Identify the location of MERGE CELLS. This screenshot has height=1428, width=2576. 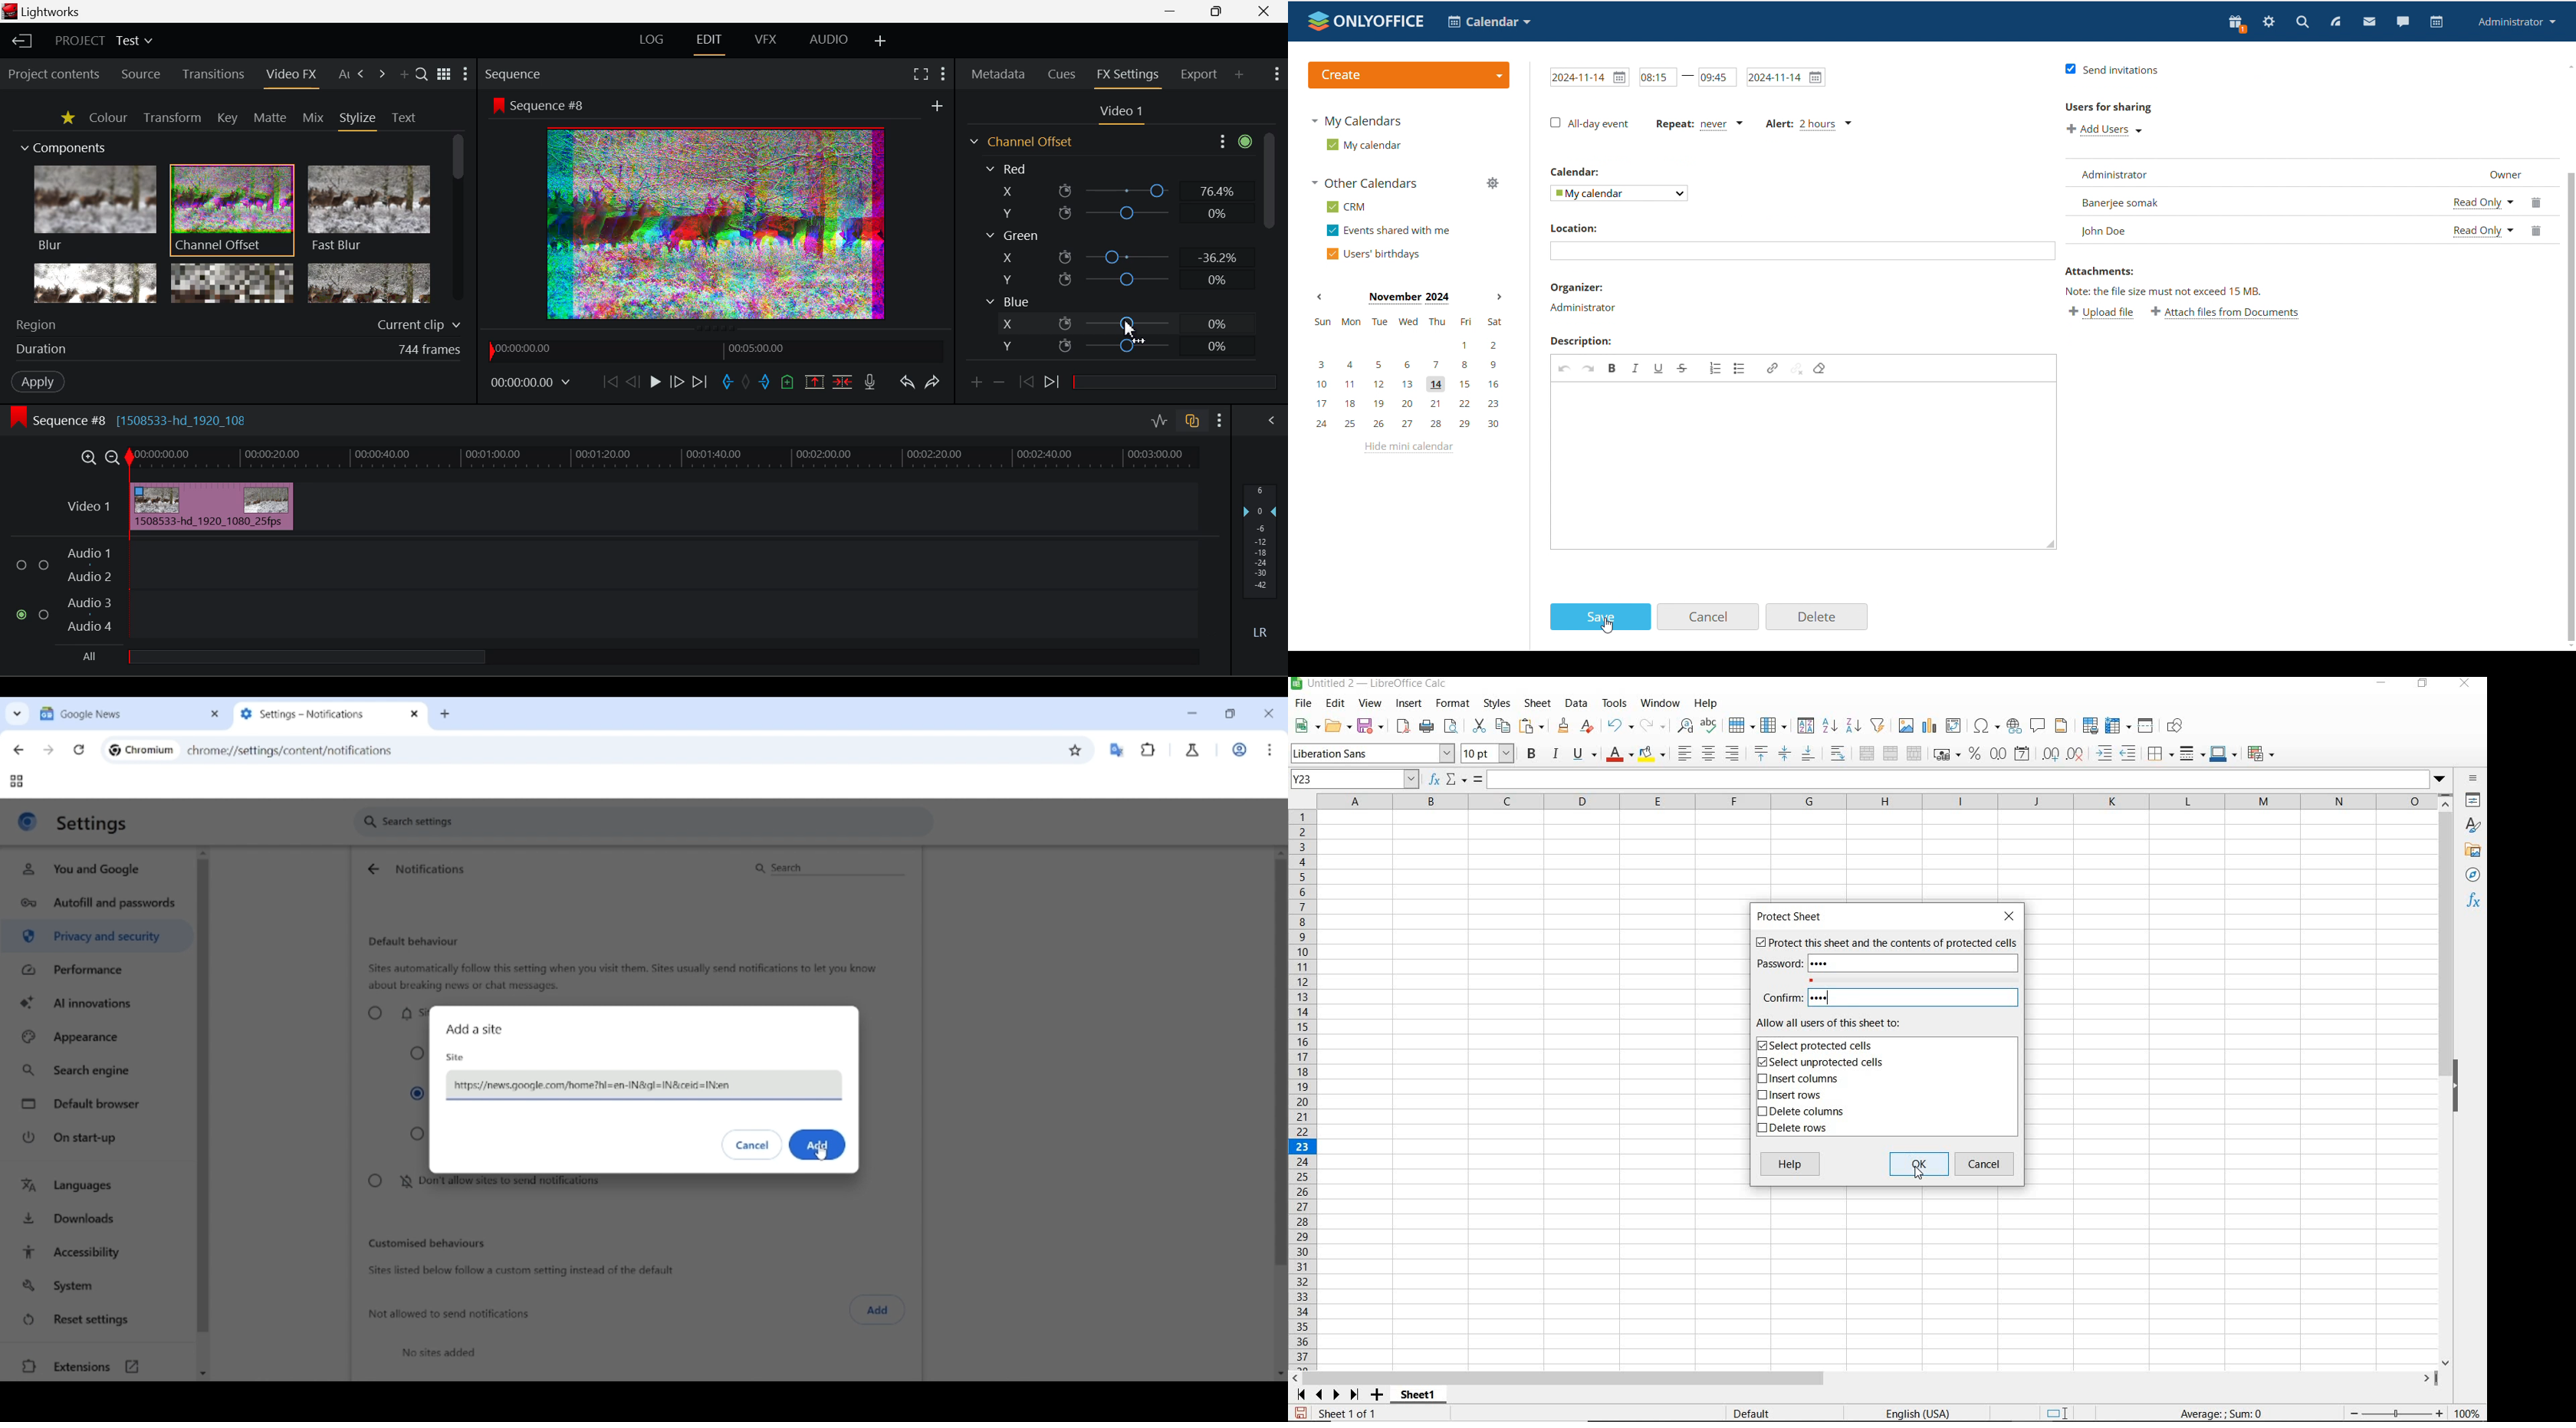
(1890, 754).